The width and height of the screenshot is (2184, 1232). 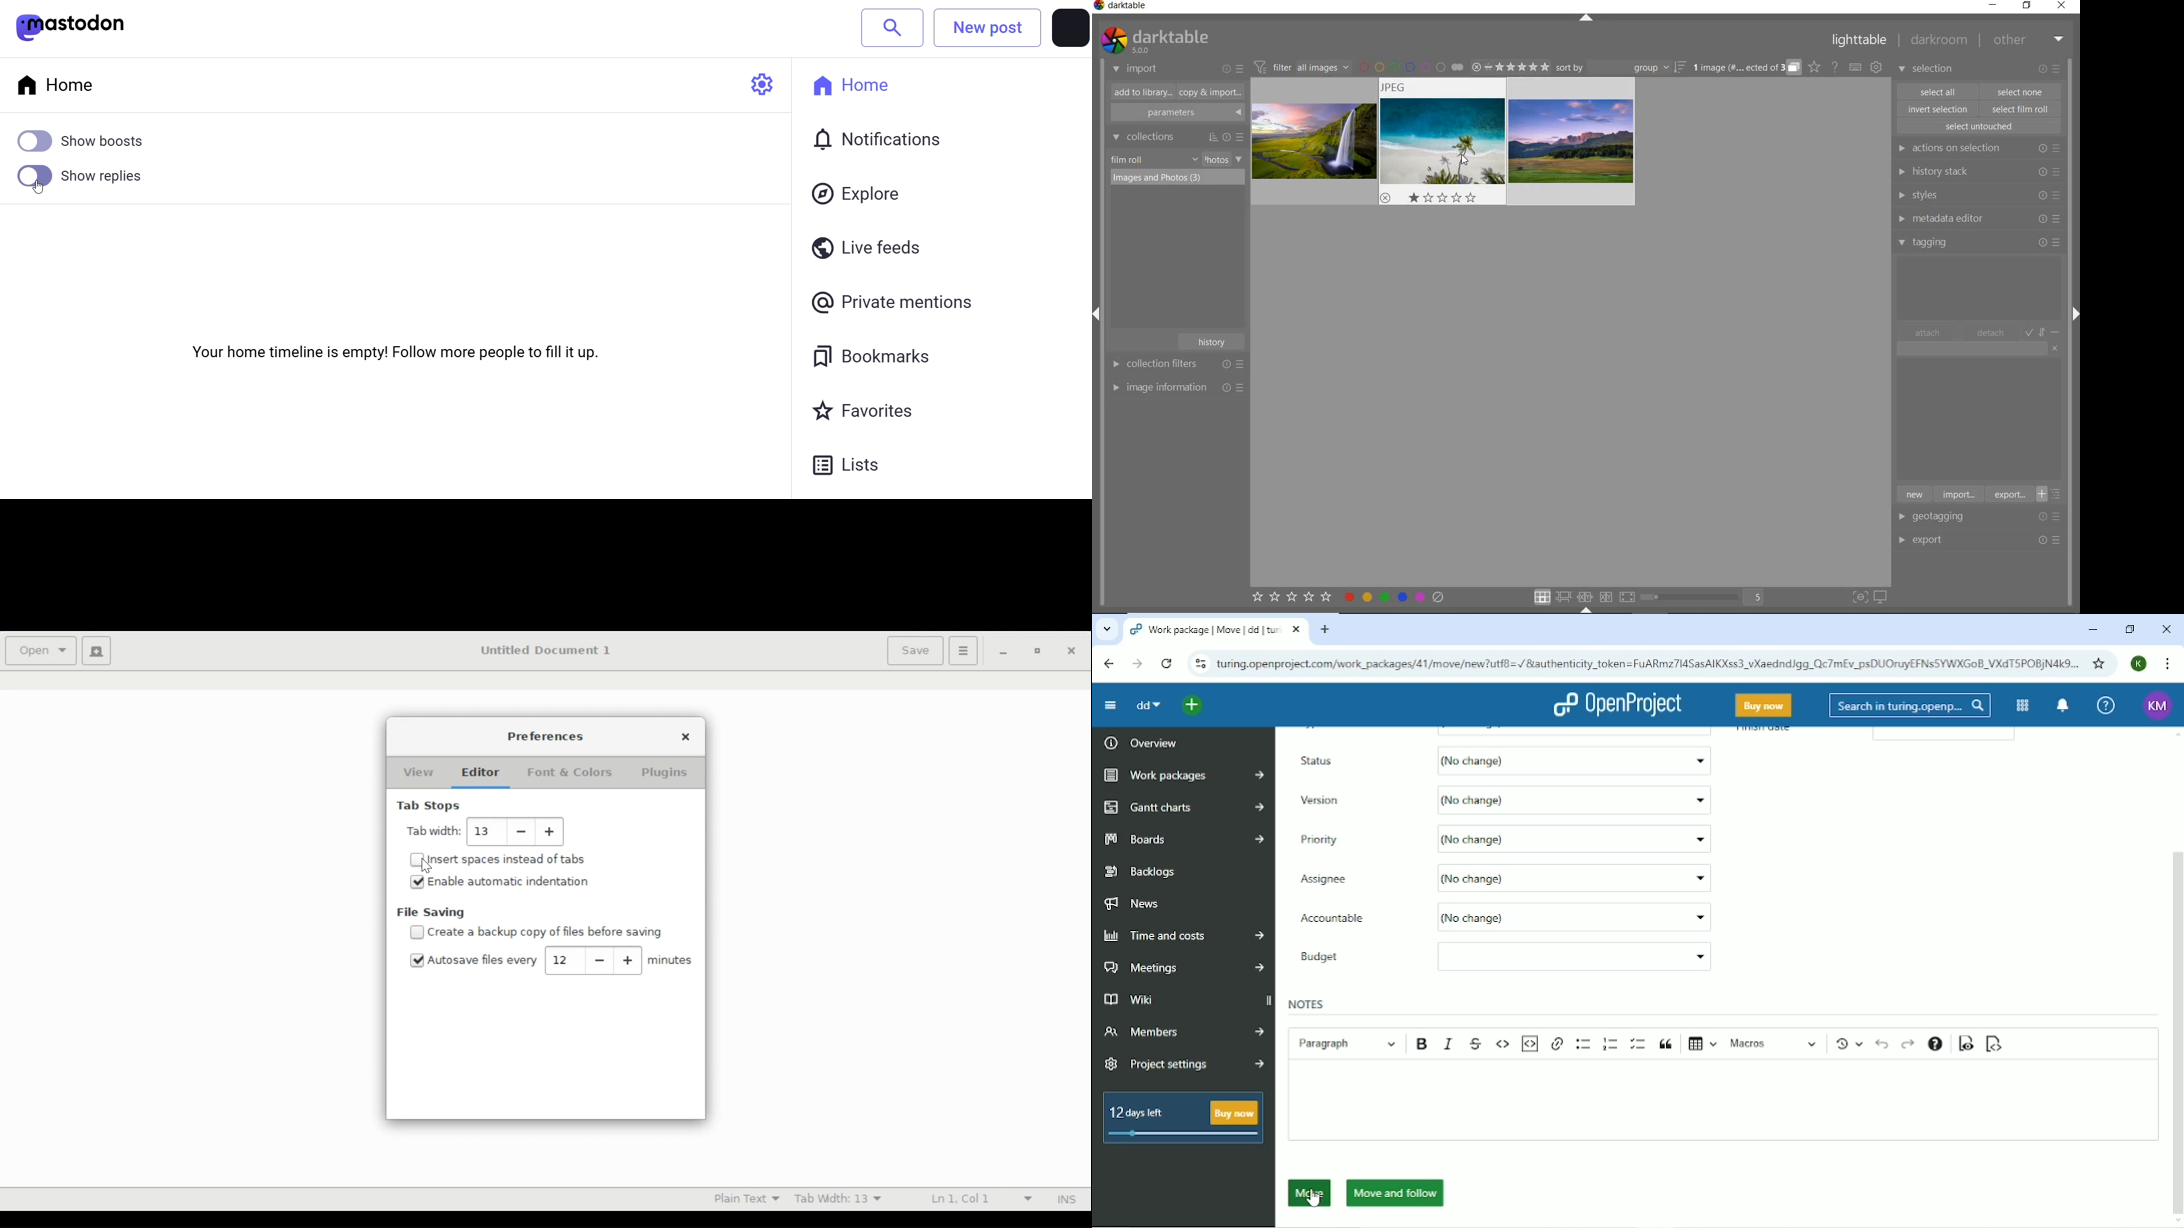 What do you see at coordinates (1939, 109) in the screenshot?
I see `invert selection` at bounding box center [1939, 109].